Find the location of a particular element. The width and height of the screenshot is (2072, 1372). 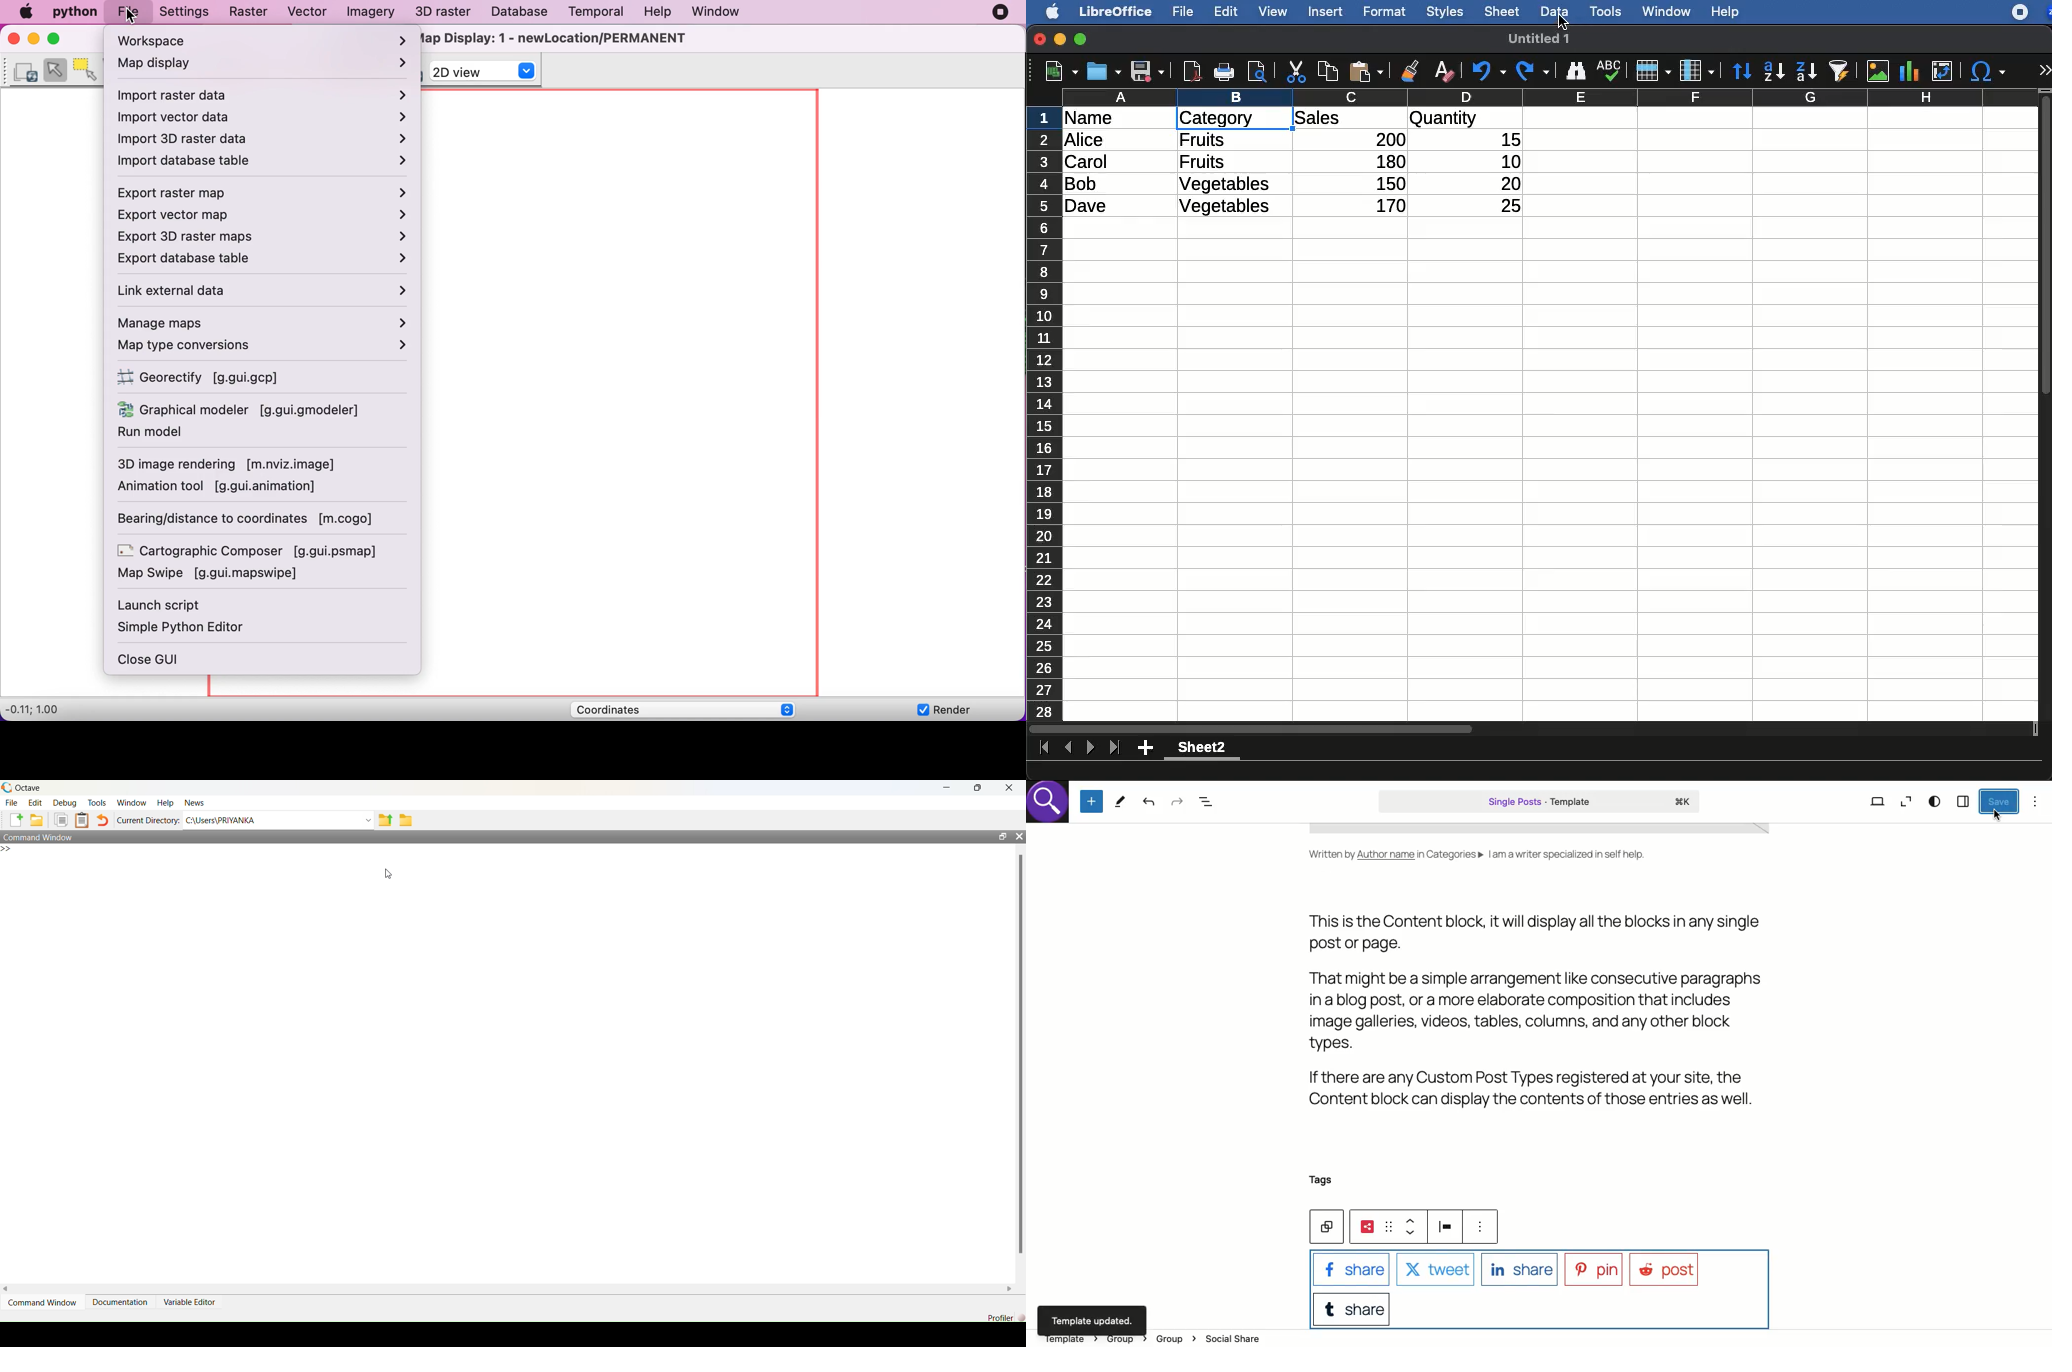

spell check is located at coordinates (1612, 70).